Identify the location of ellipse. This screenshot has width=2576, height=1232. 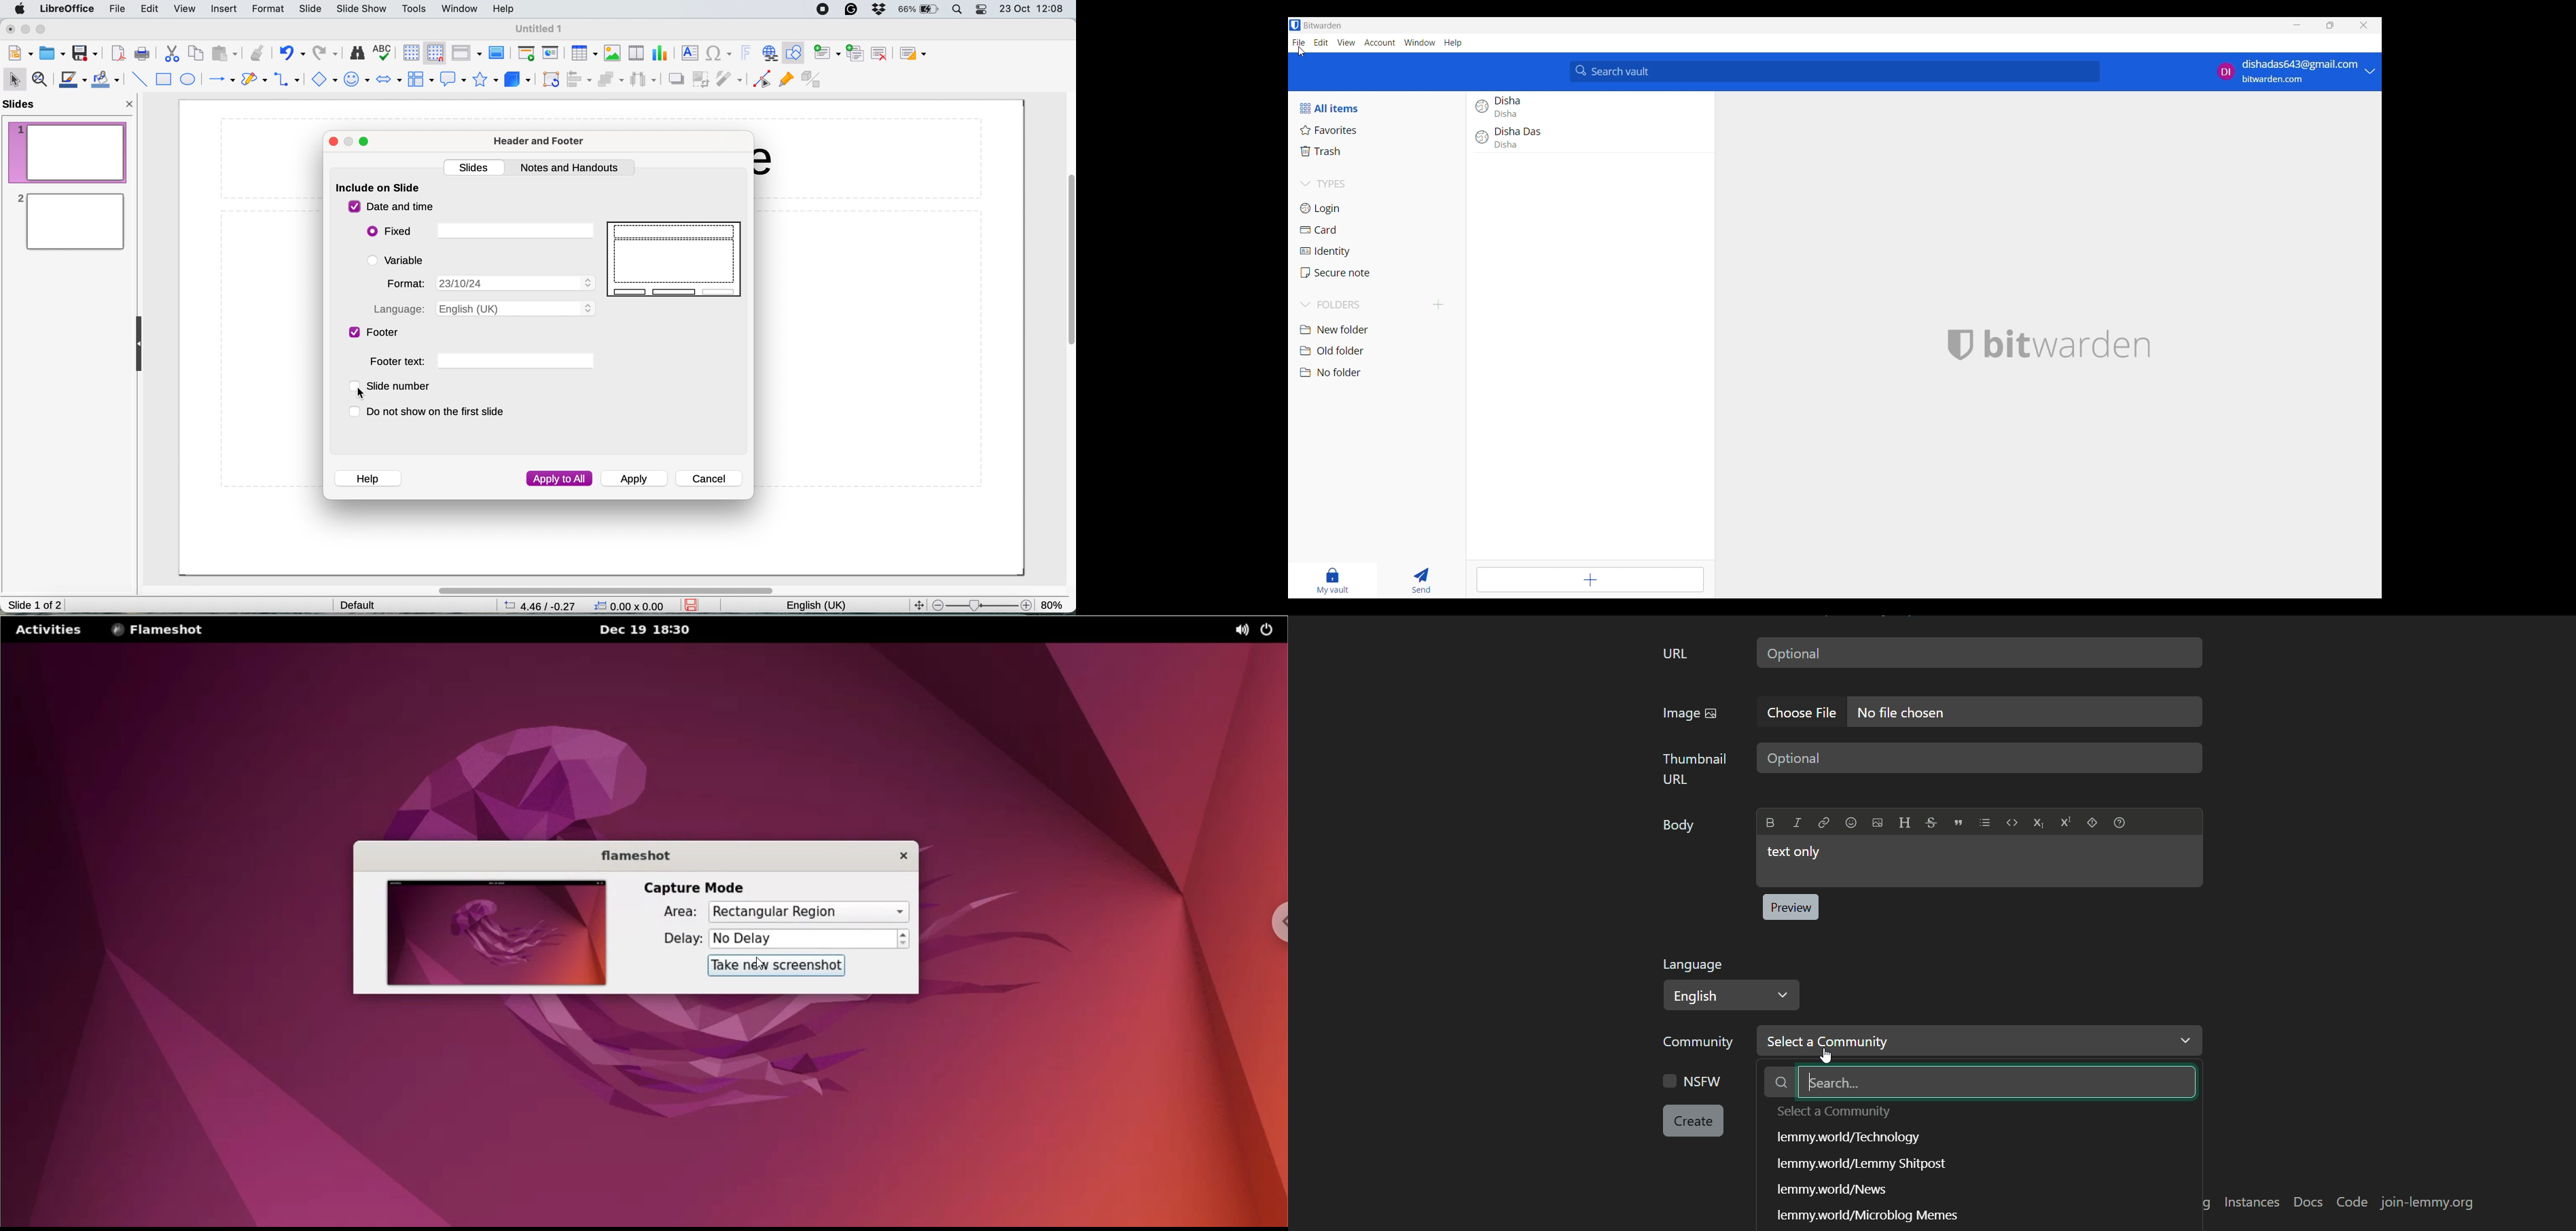
(188, 80).